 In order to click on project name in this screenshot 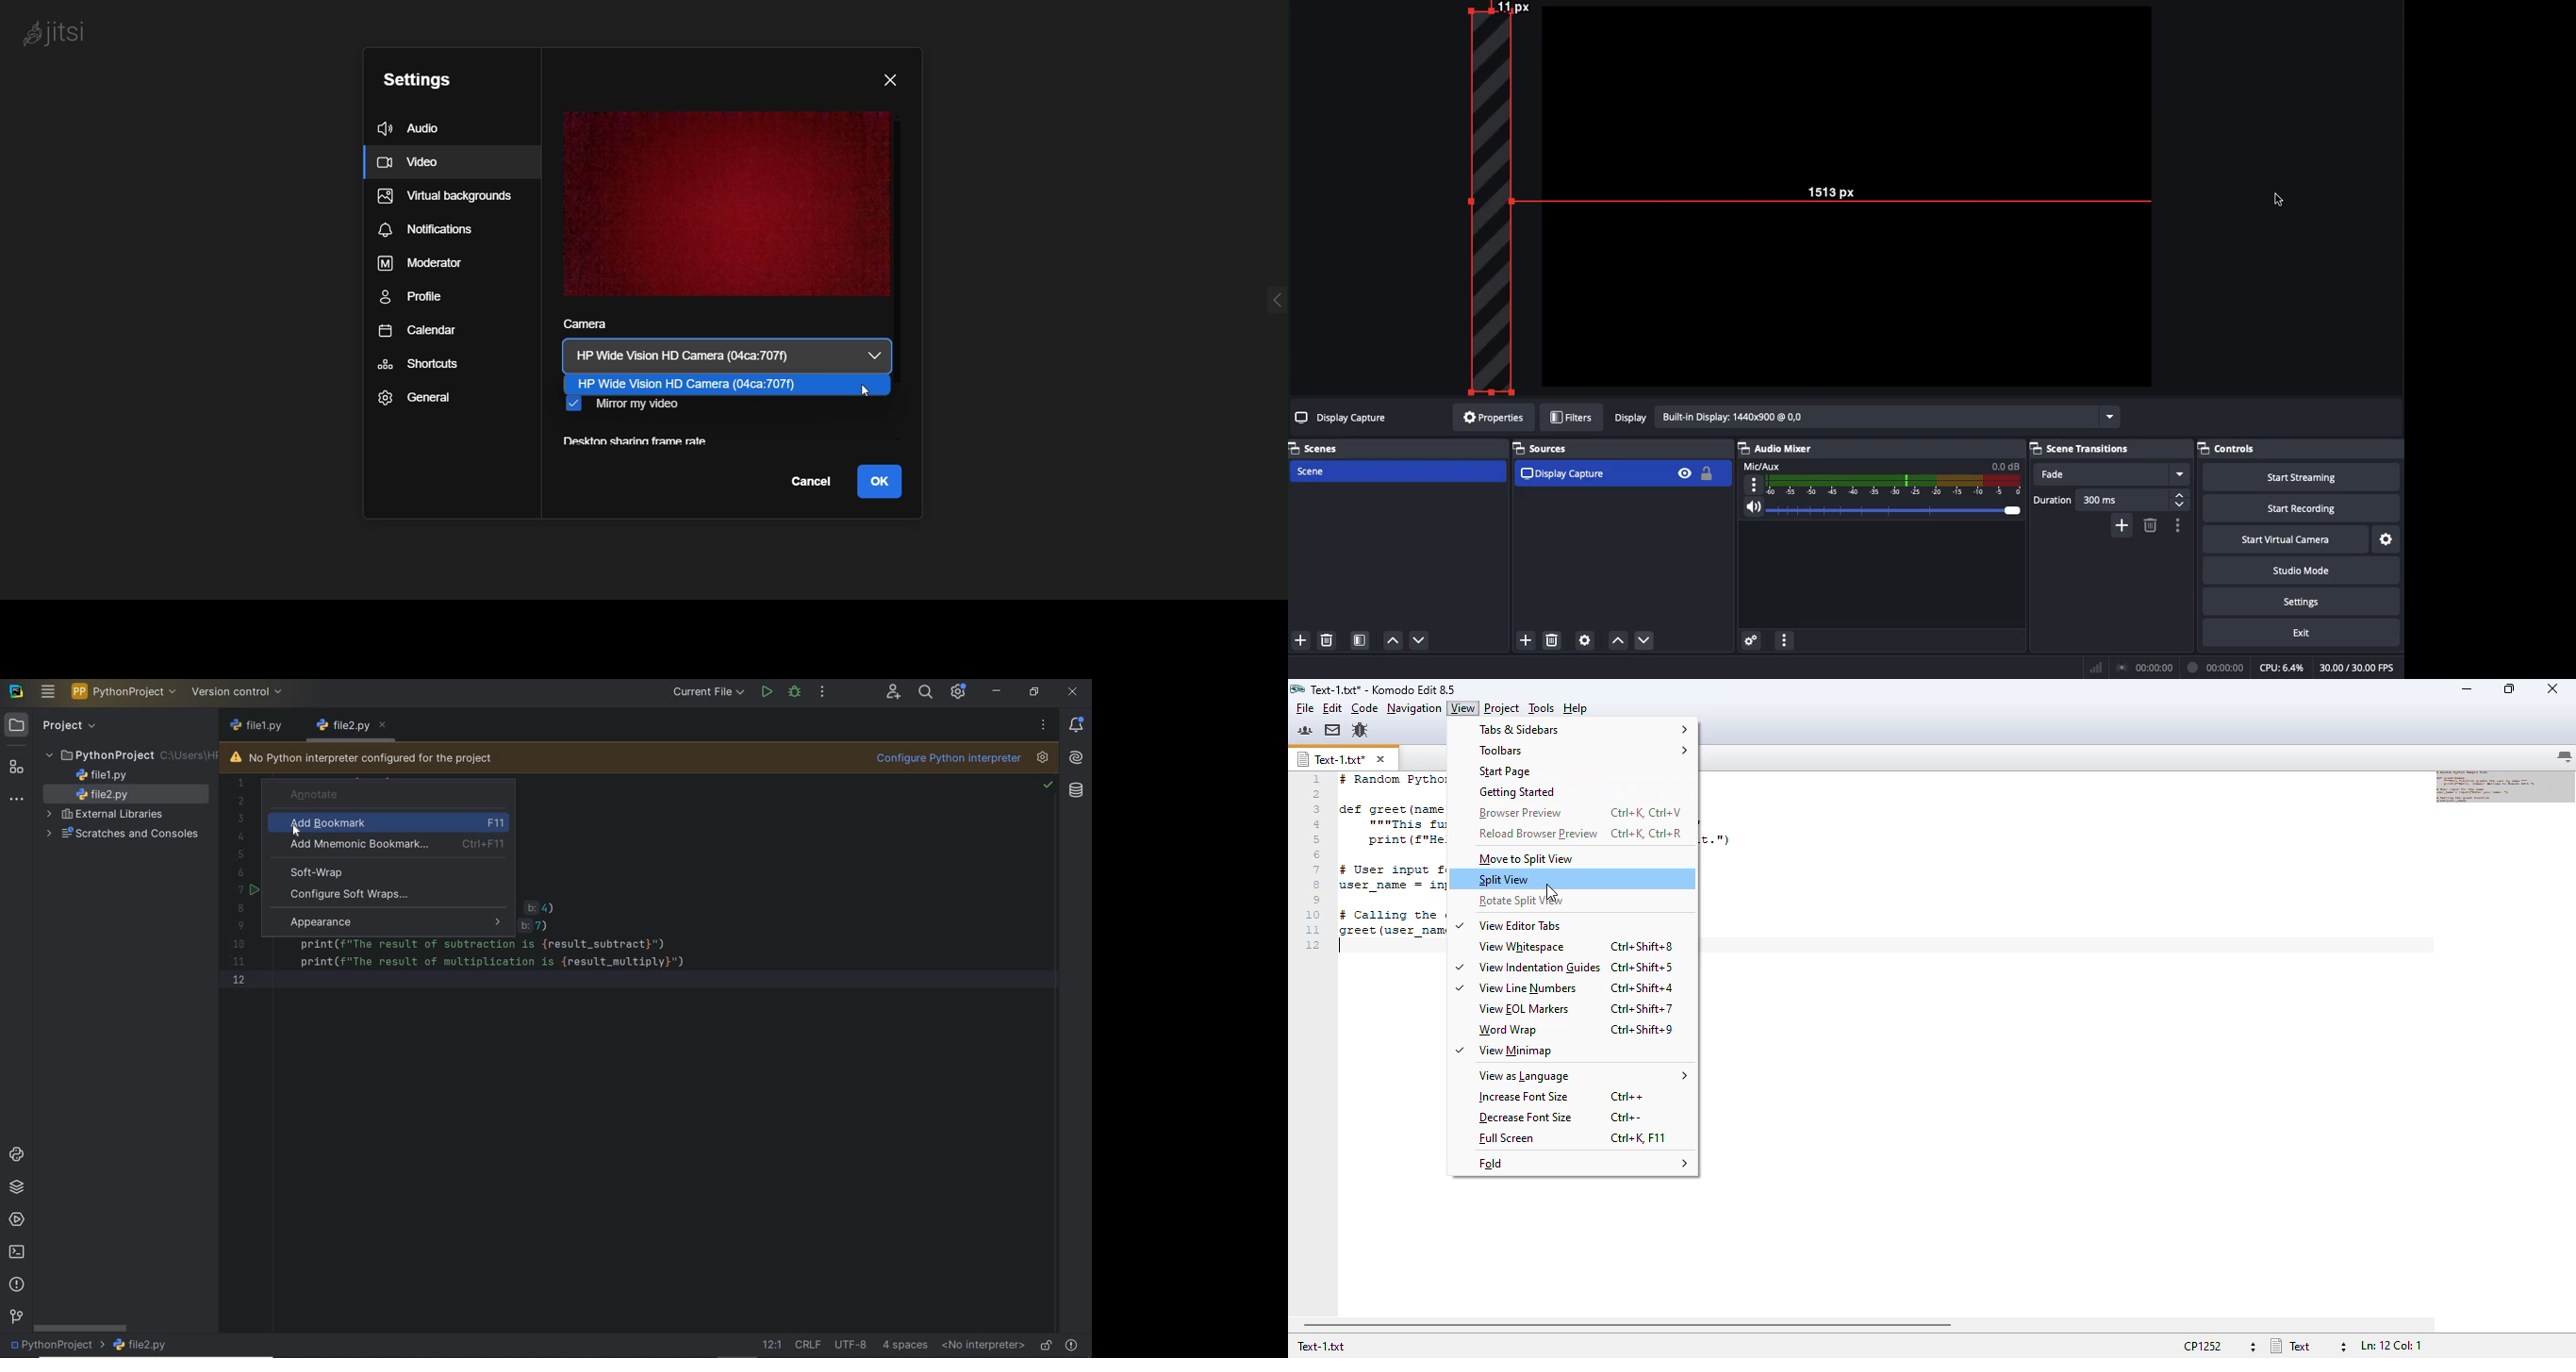, I will do `click(126, 691)`.